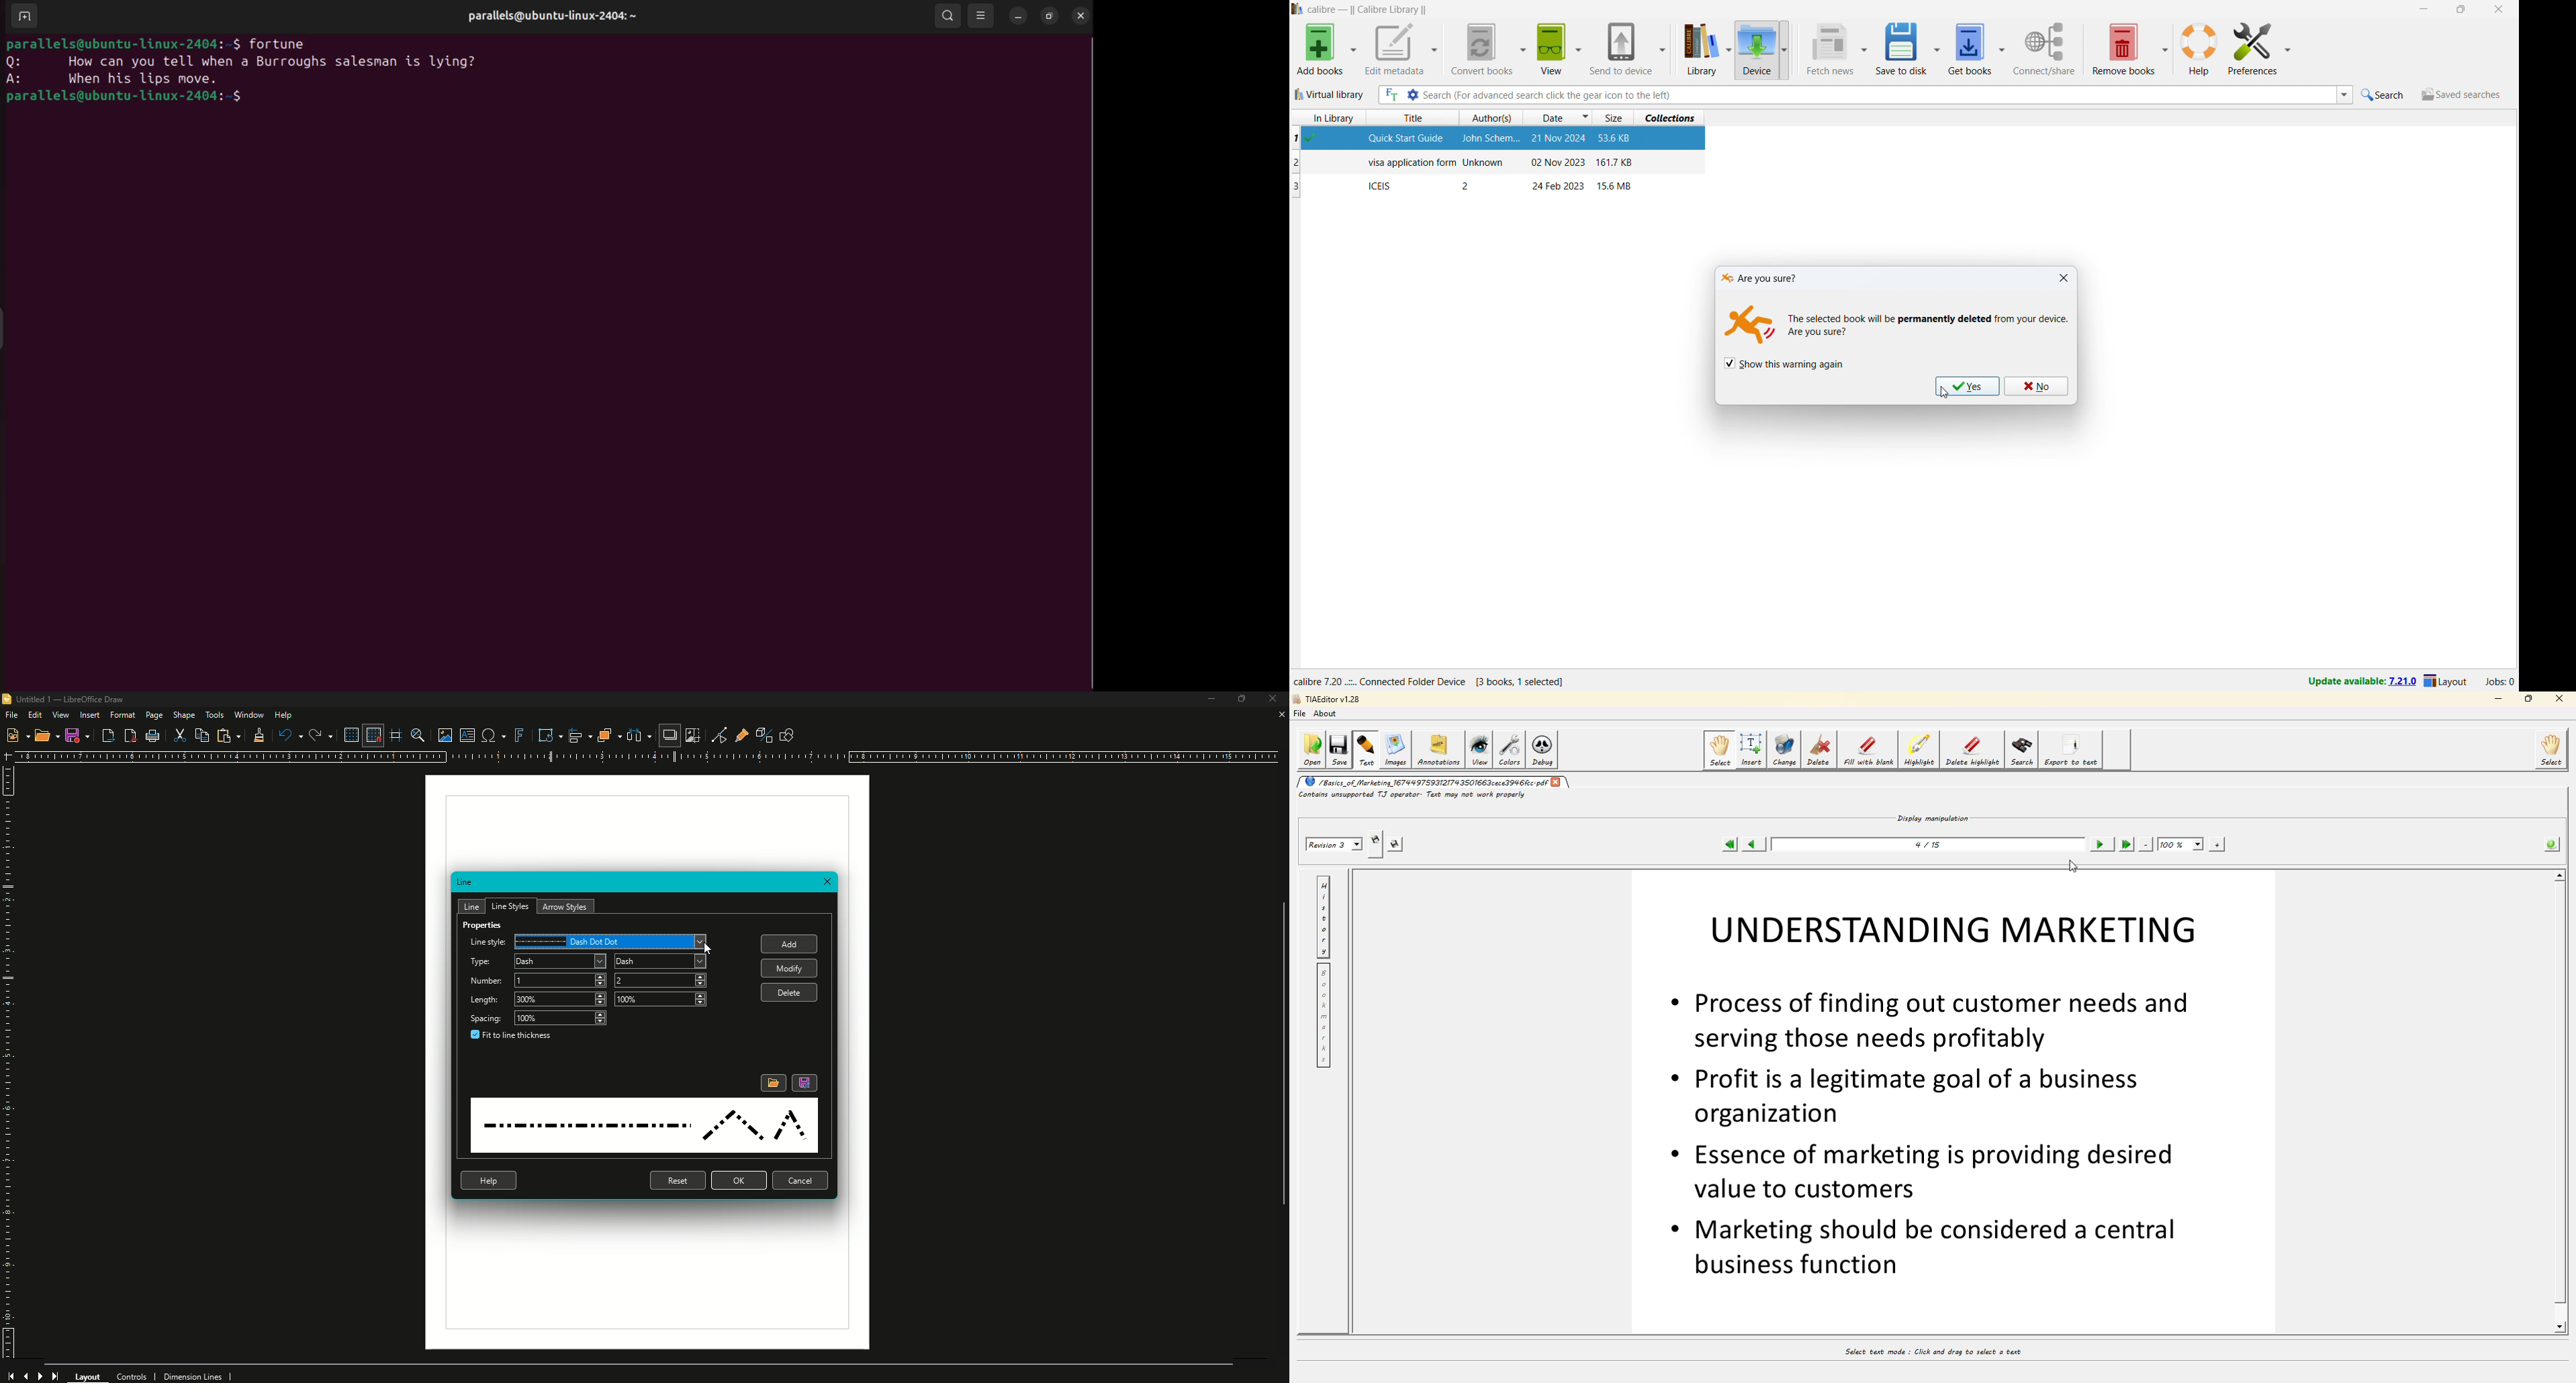 The height and width of the screenshot is (1400, 2576). I want to click on Snap to Grid, so click(372, 735).